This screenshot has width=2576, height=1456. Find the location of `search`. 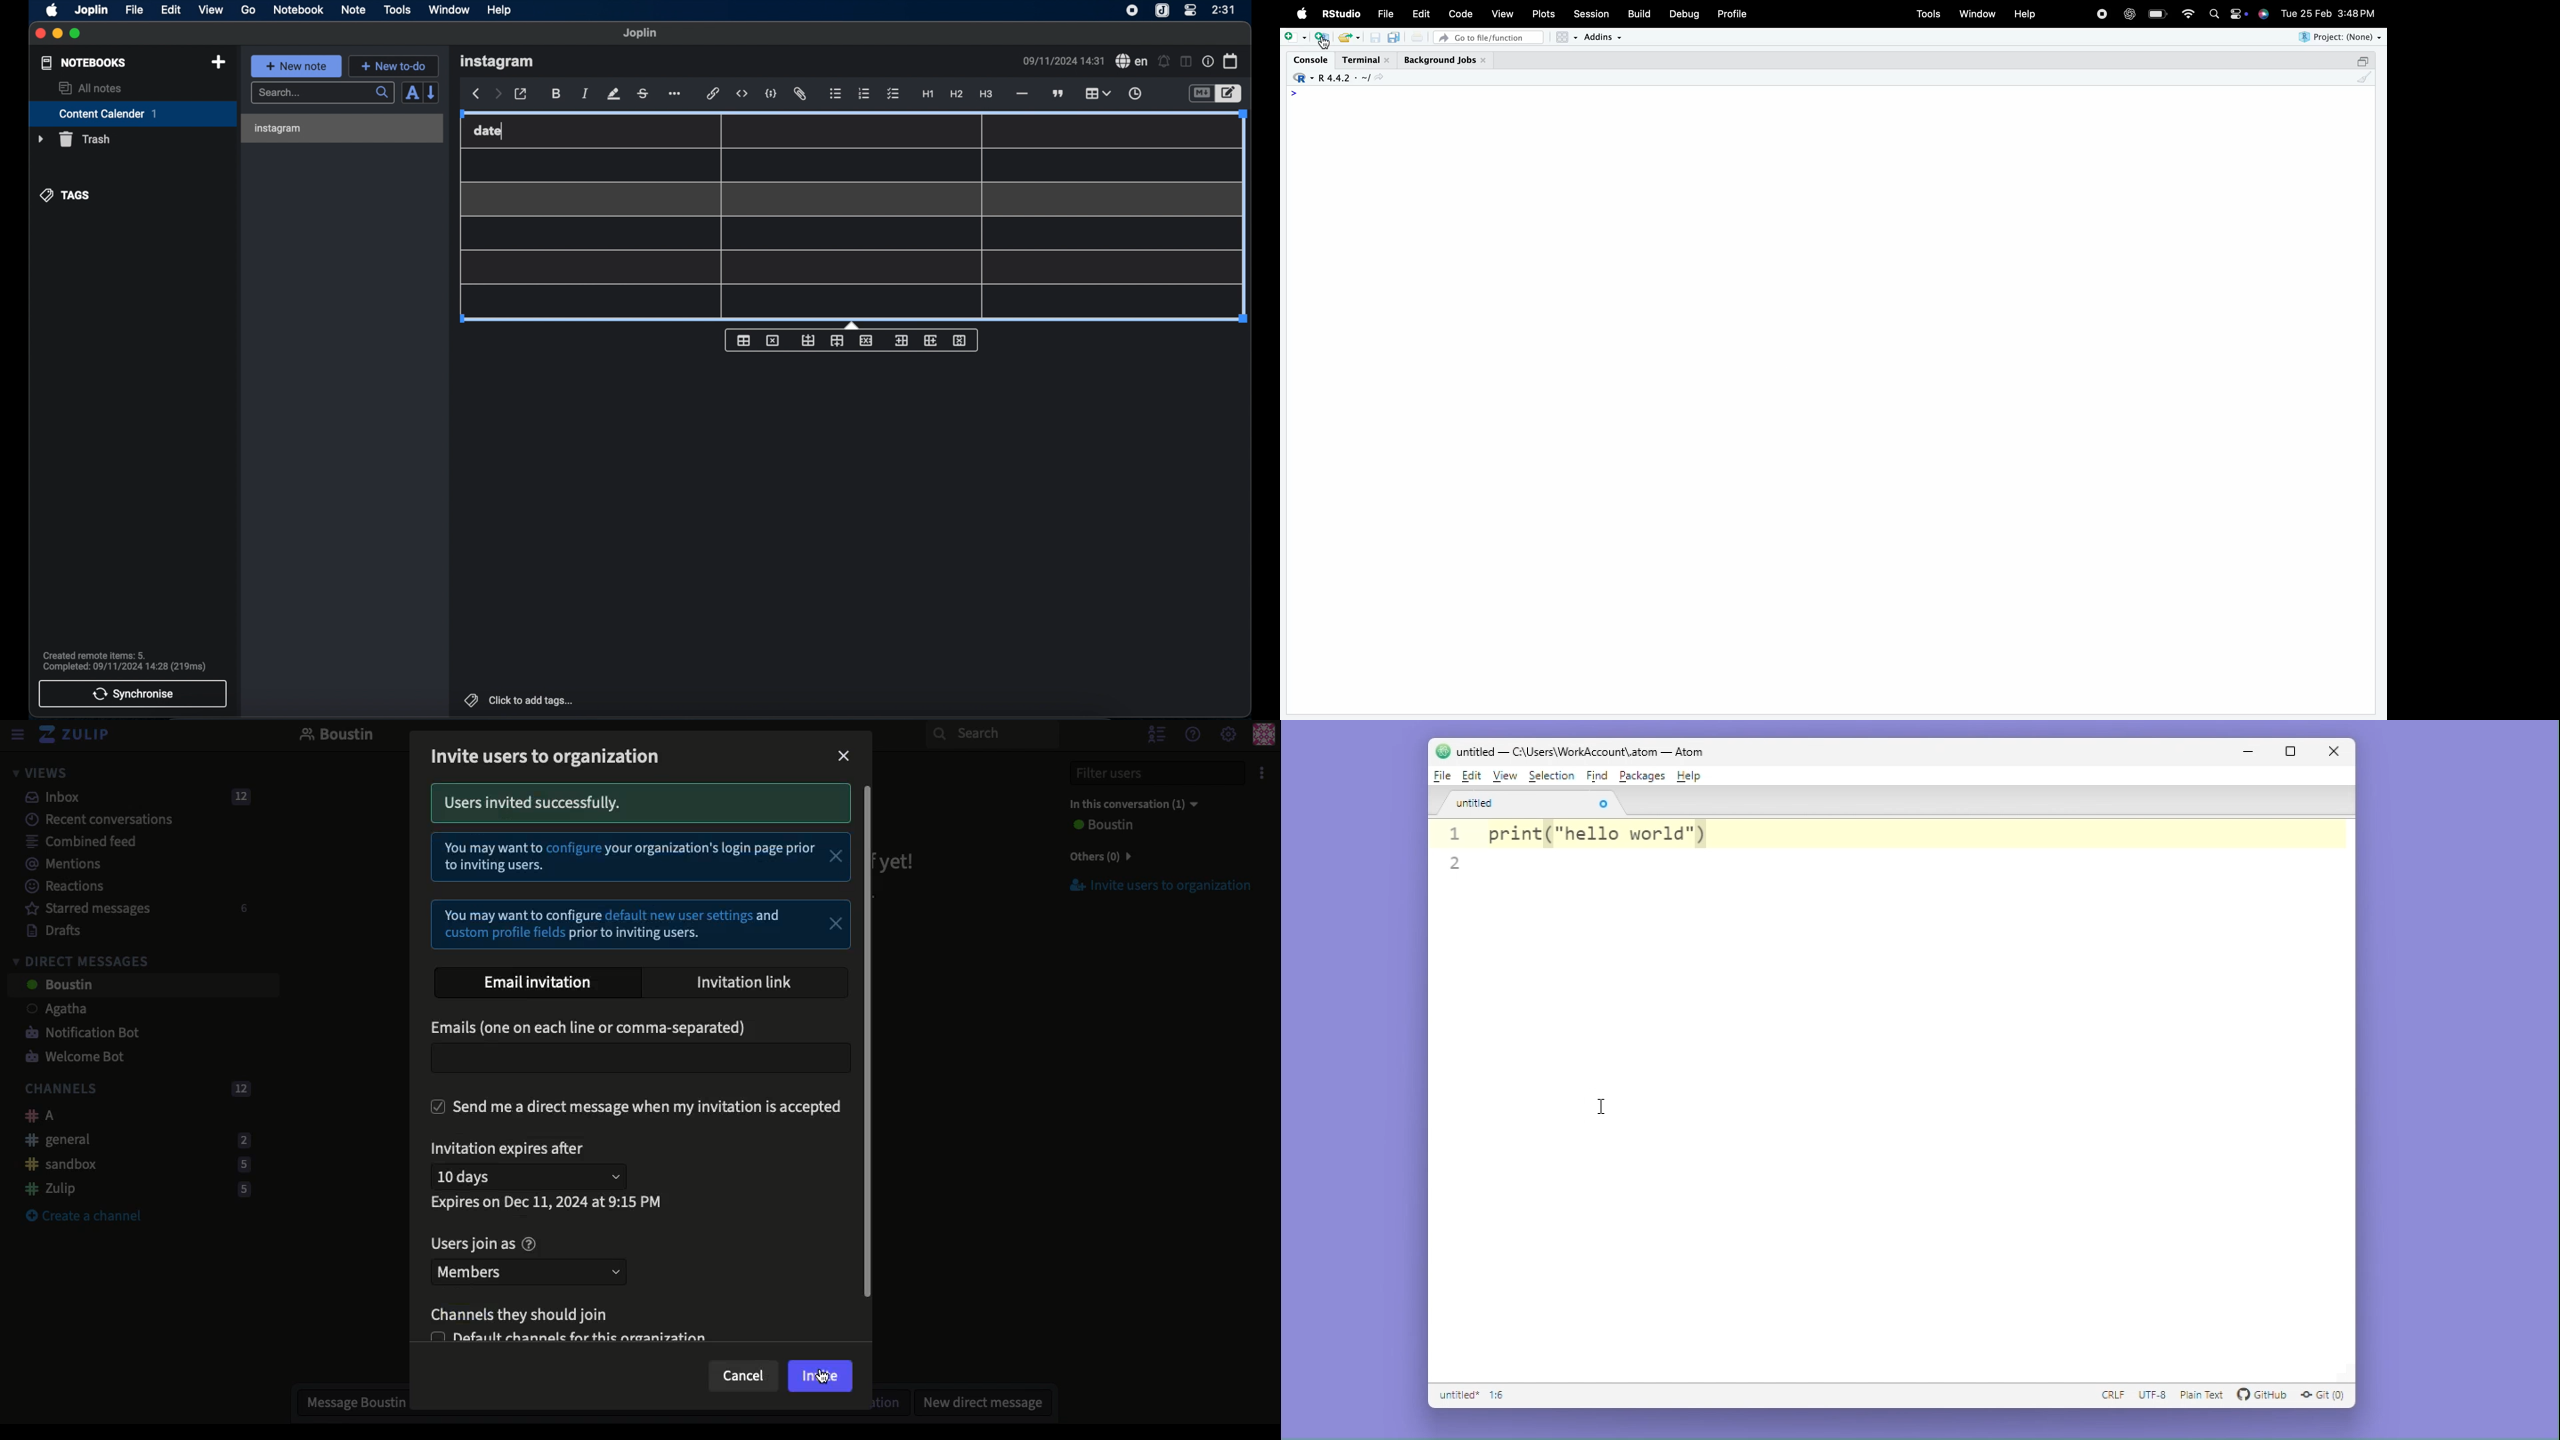

search is located at coordinates (2215, 14).